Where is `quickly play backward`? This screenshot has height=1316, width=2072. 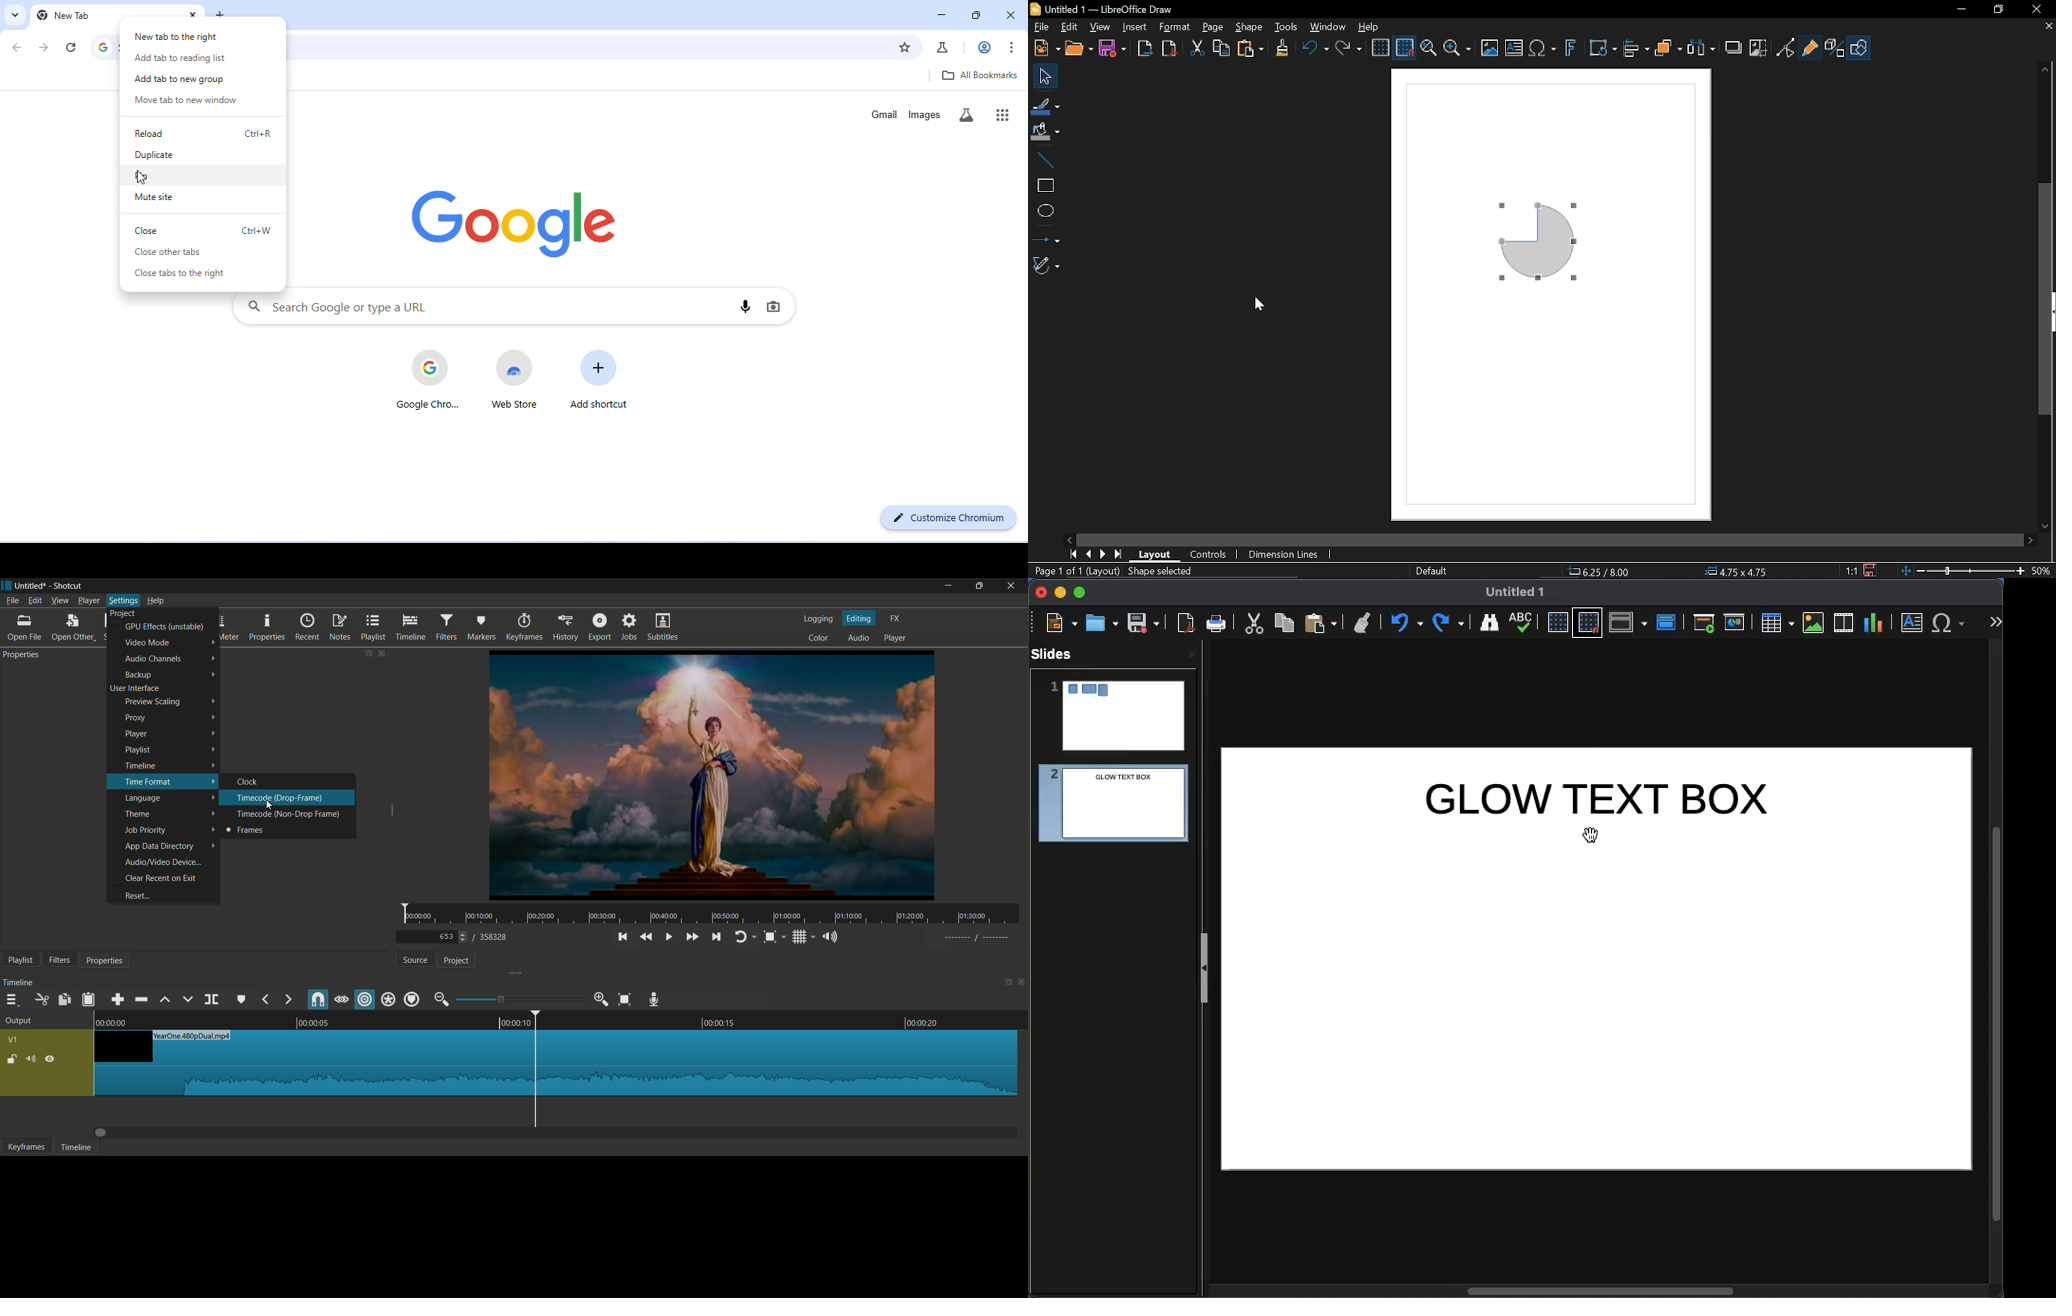 quickly play backward is located at coordinates (645, 936).